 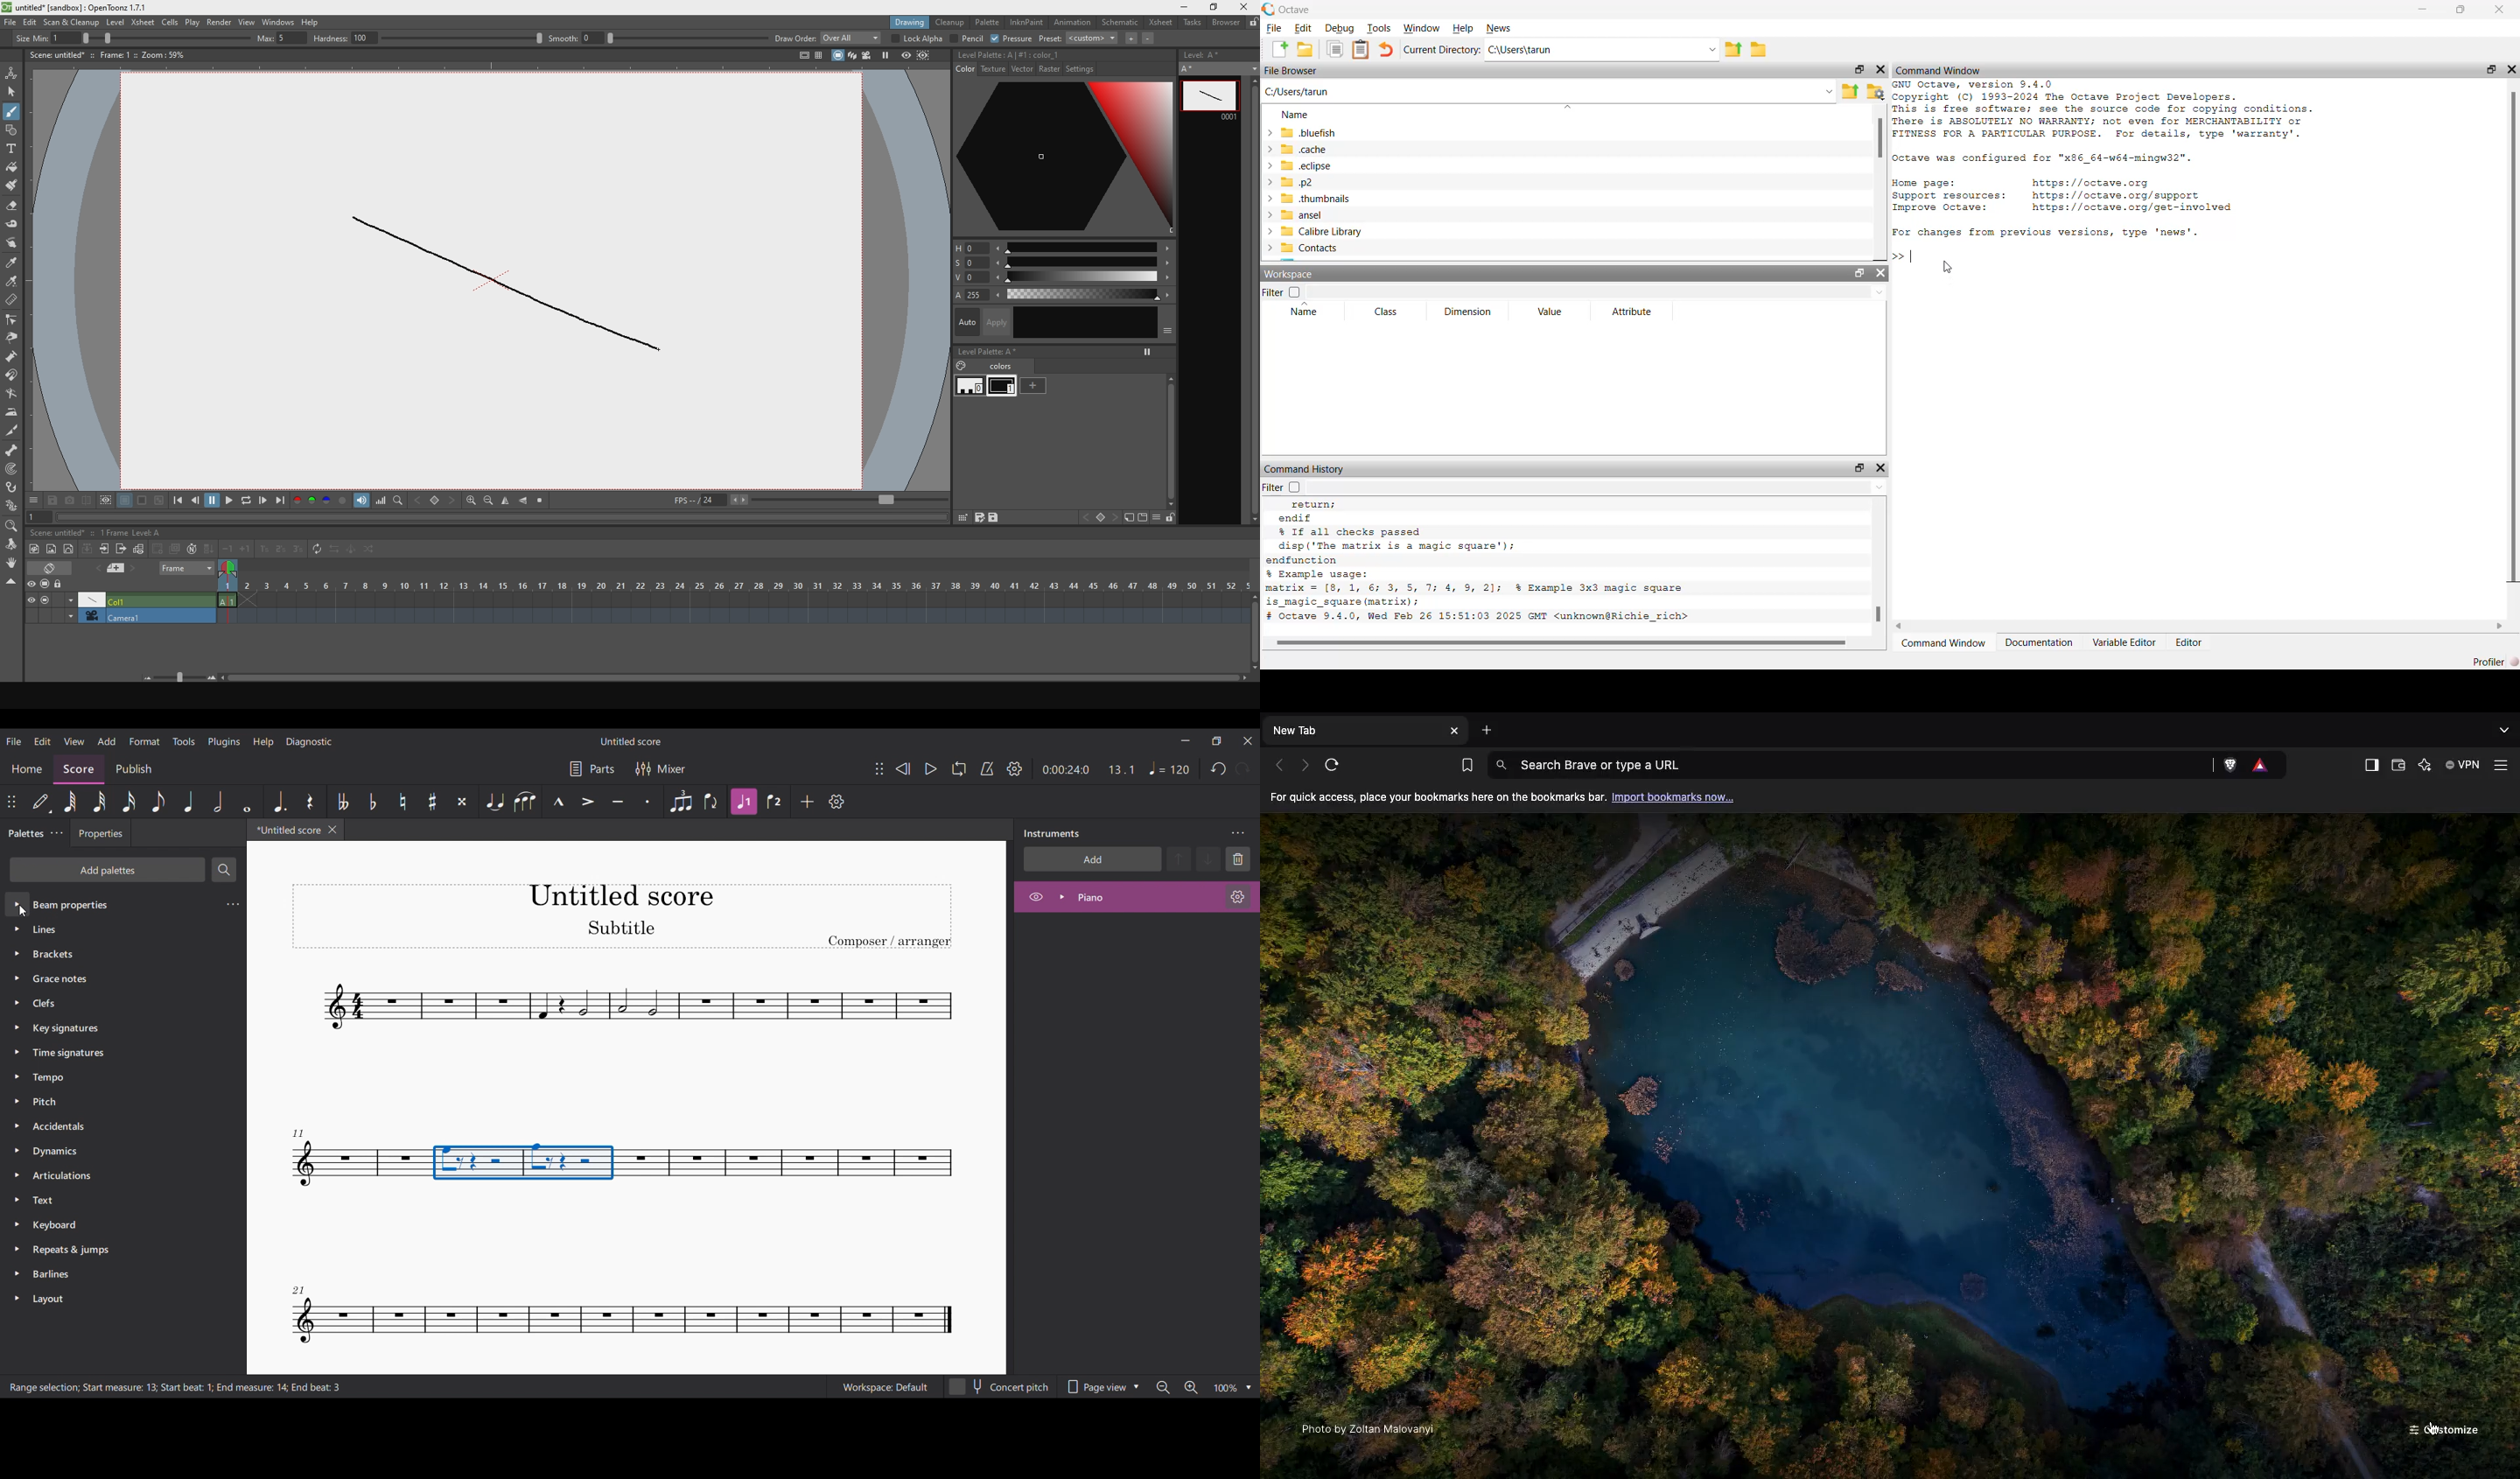 What do you see at coordinates (1857, 467) in the screenshot?
I see `maximize` at bounding box center [1857, 467].